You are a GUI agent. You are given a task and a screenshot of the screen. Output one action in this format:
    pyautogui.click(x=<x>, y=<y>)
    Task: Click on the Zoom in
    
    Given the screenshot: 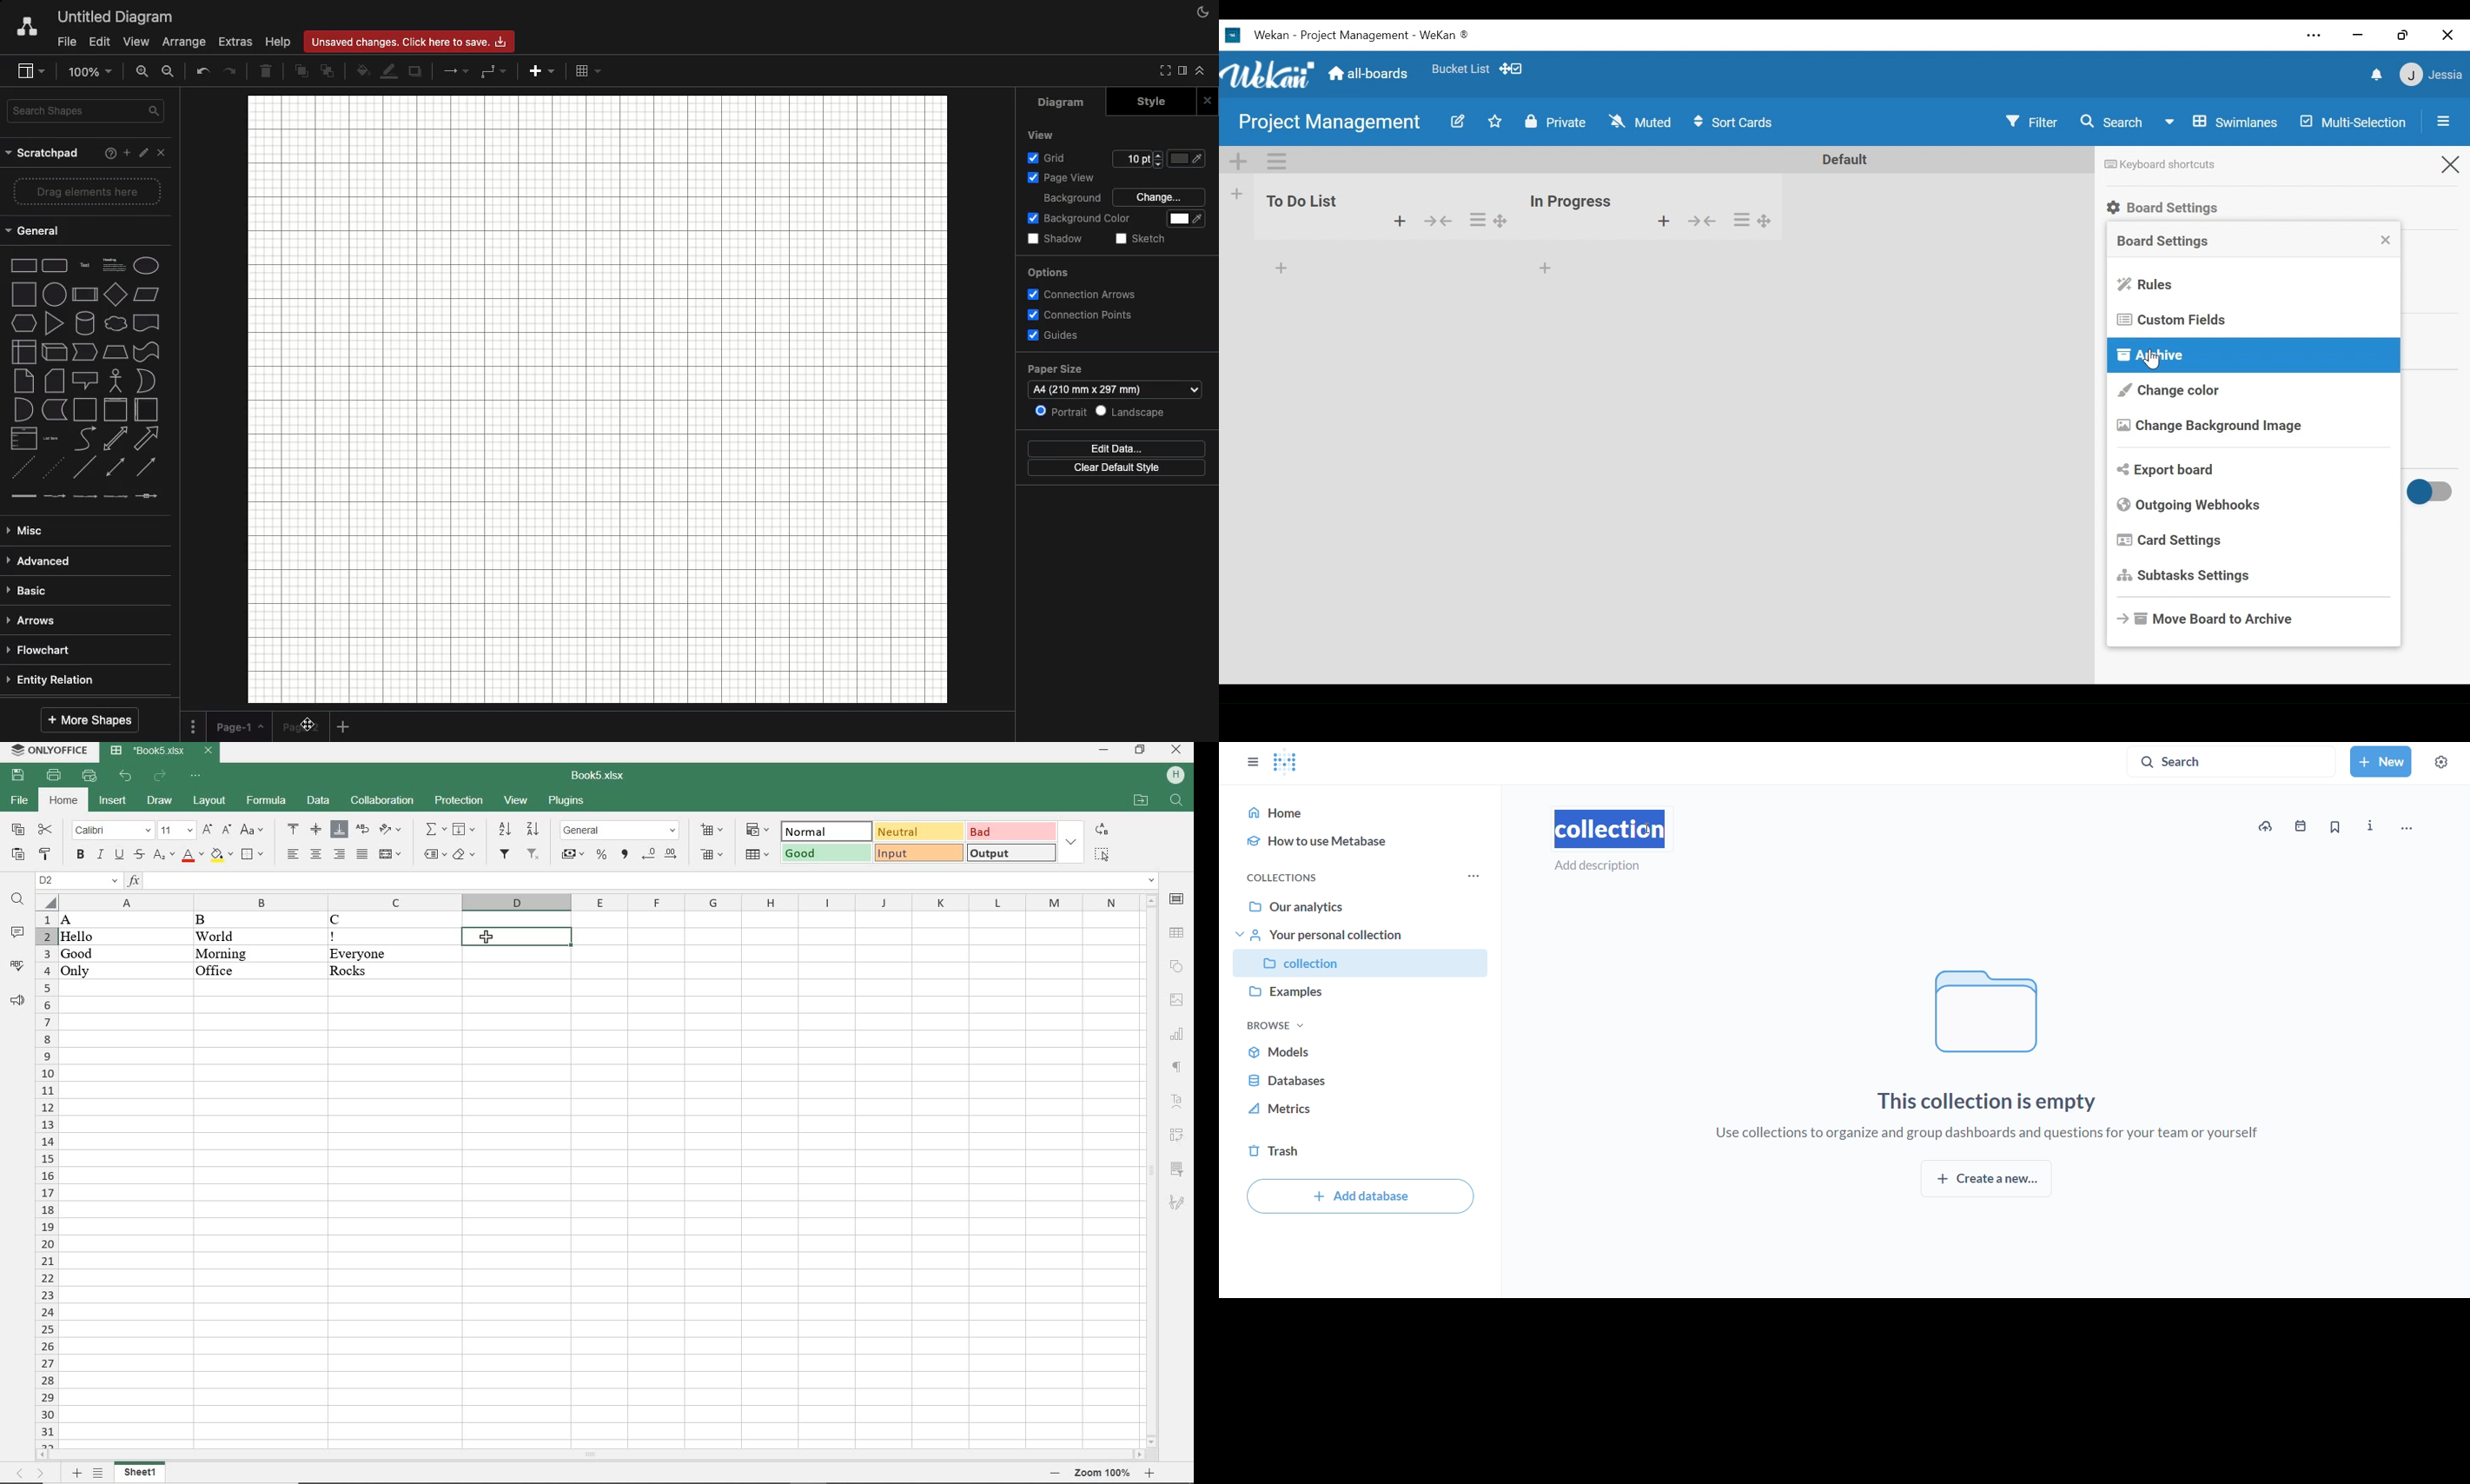 What is the action you would take?
    pyautogui.click(x=141, y=74)
    